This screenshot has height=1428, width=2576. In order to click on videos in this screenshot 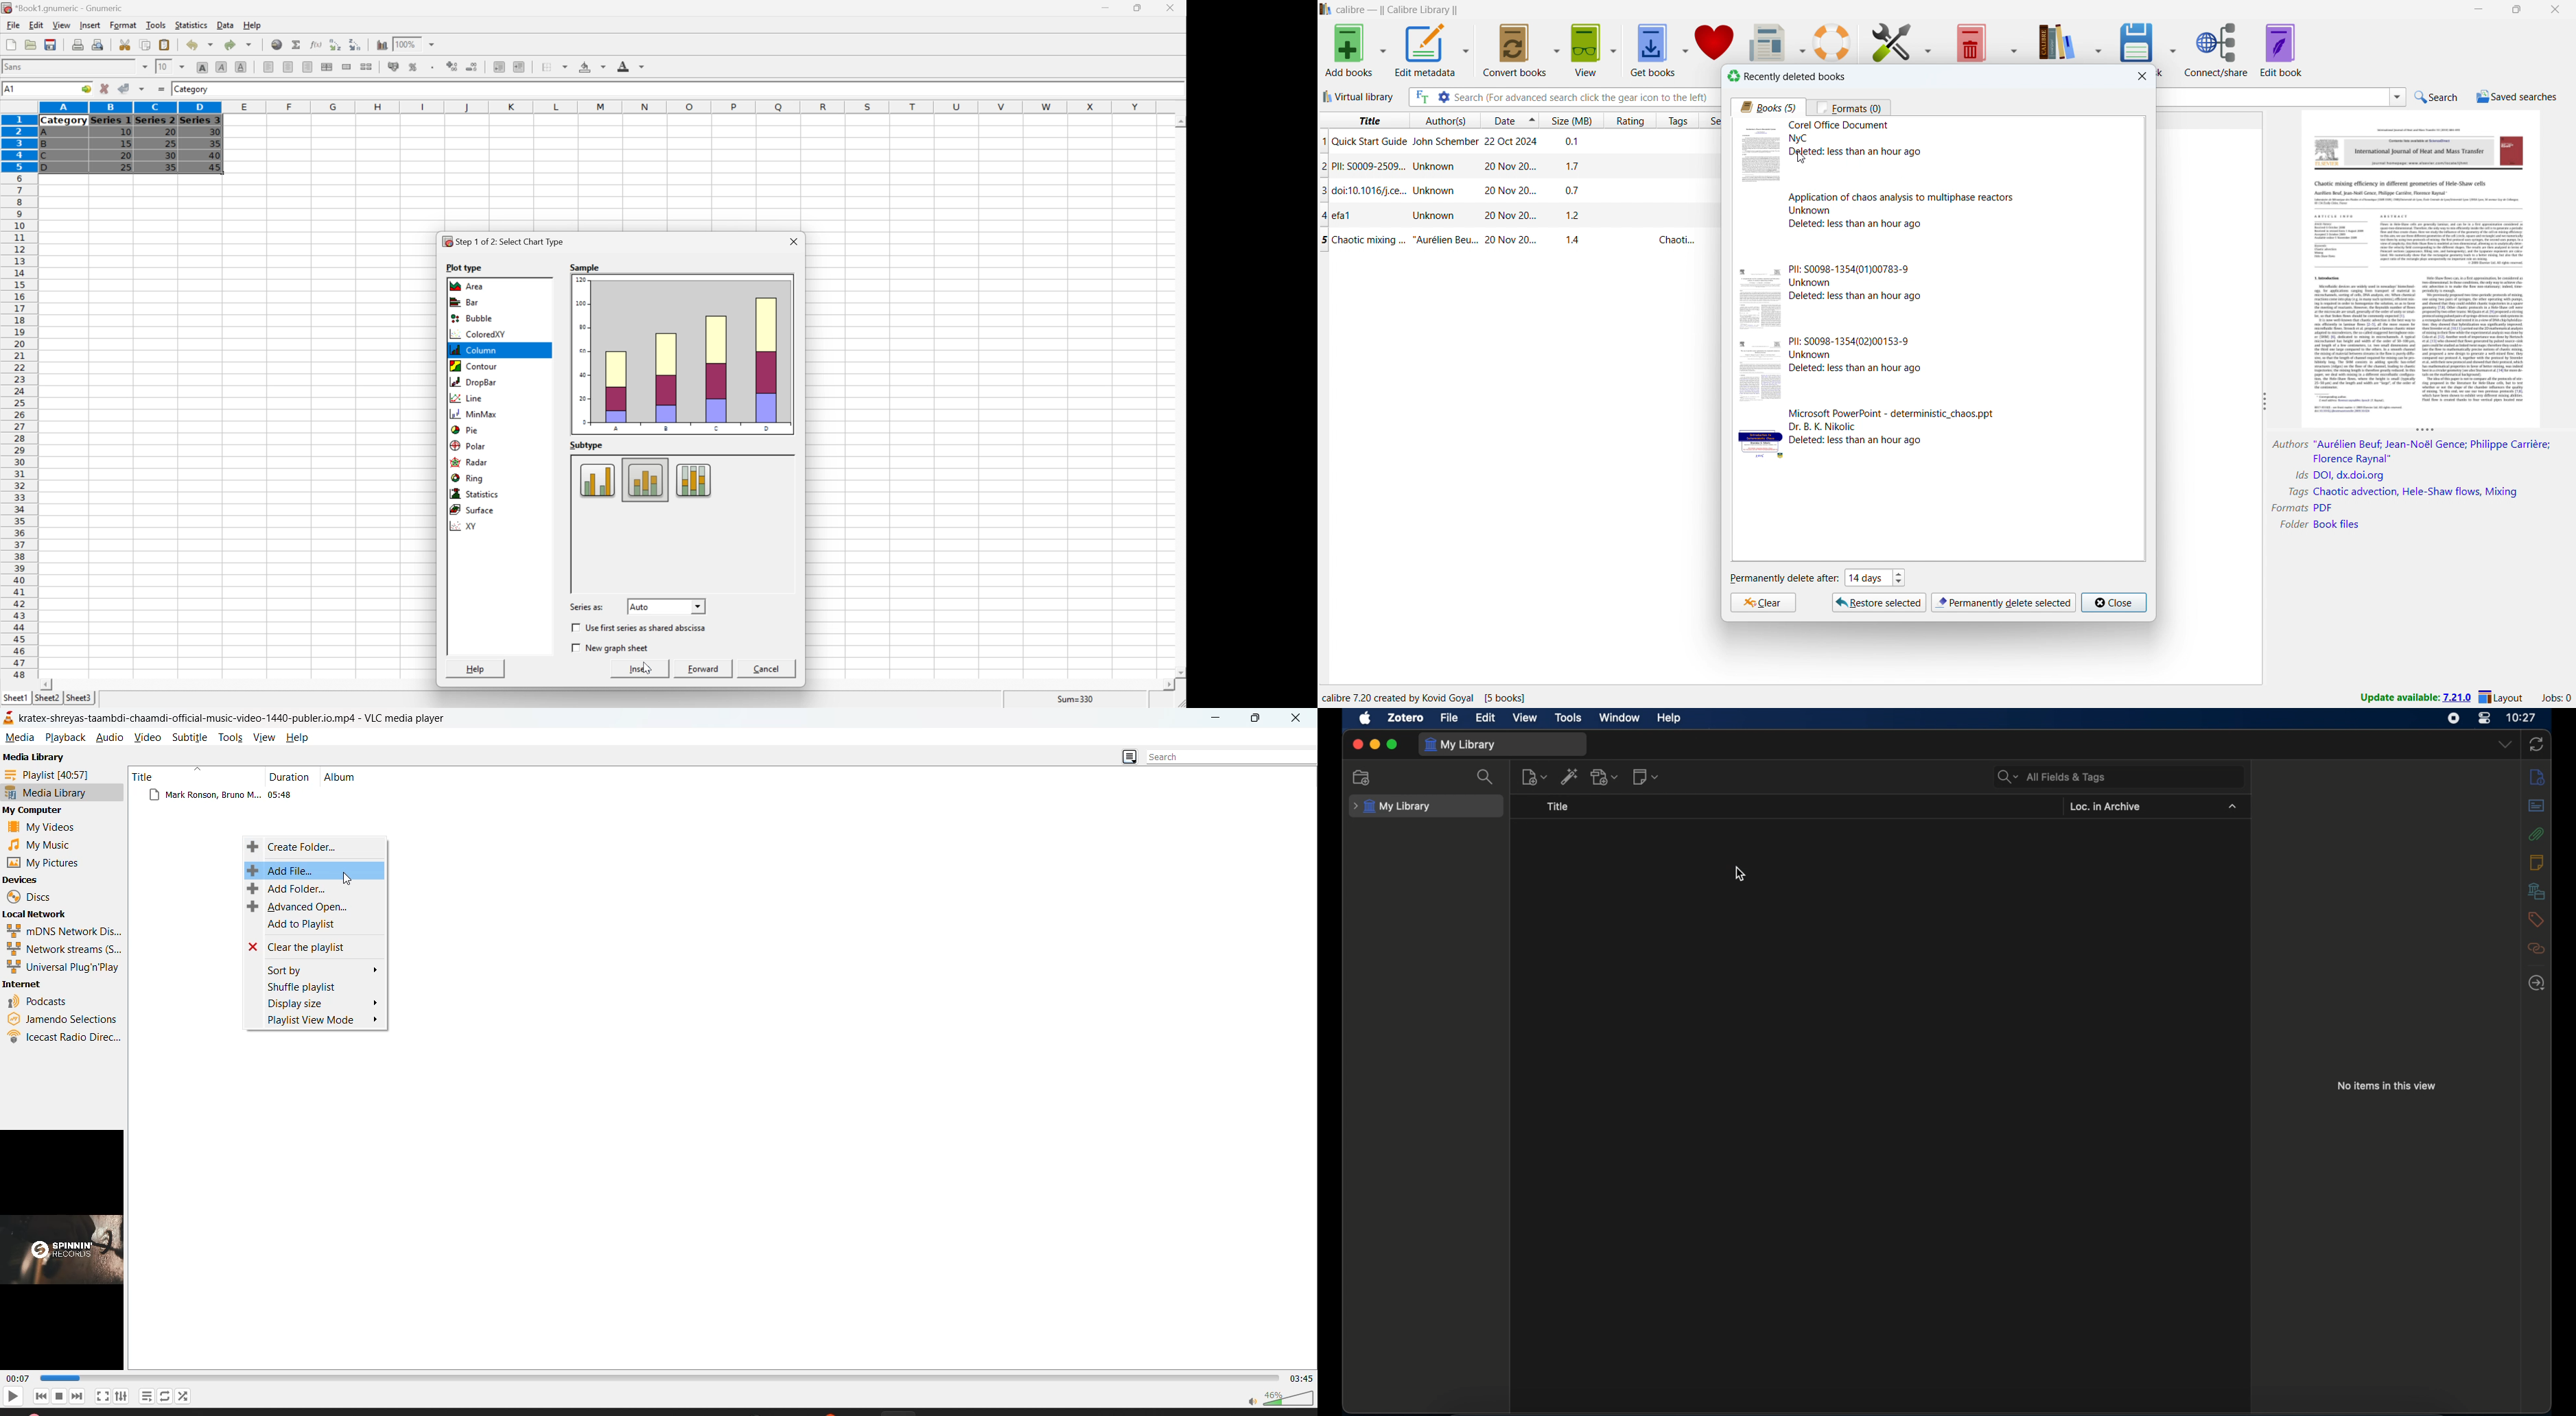, I will do `click(47, 827)`.